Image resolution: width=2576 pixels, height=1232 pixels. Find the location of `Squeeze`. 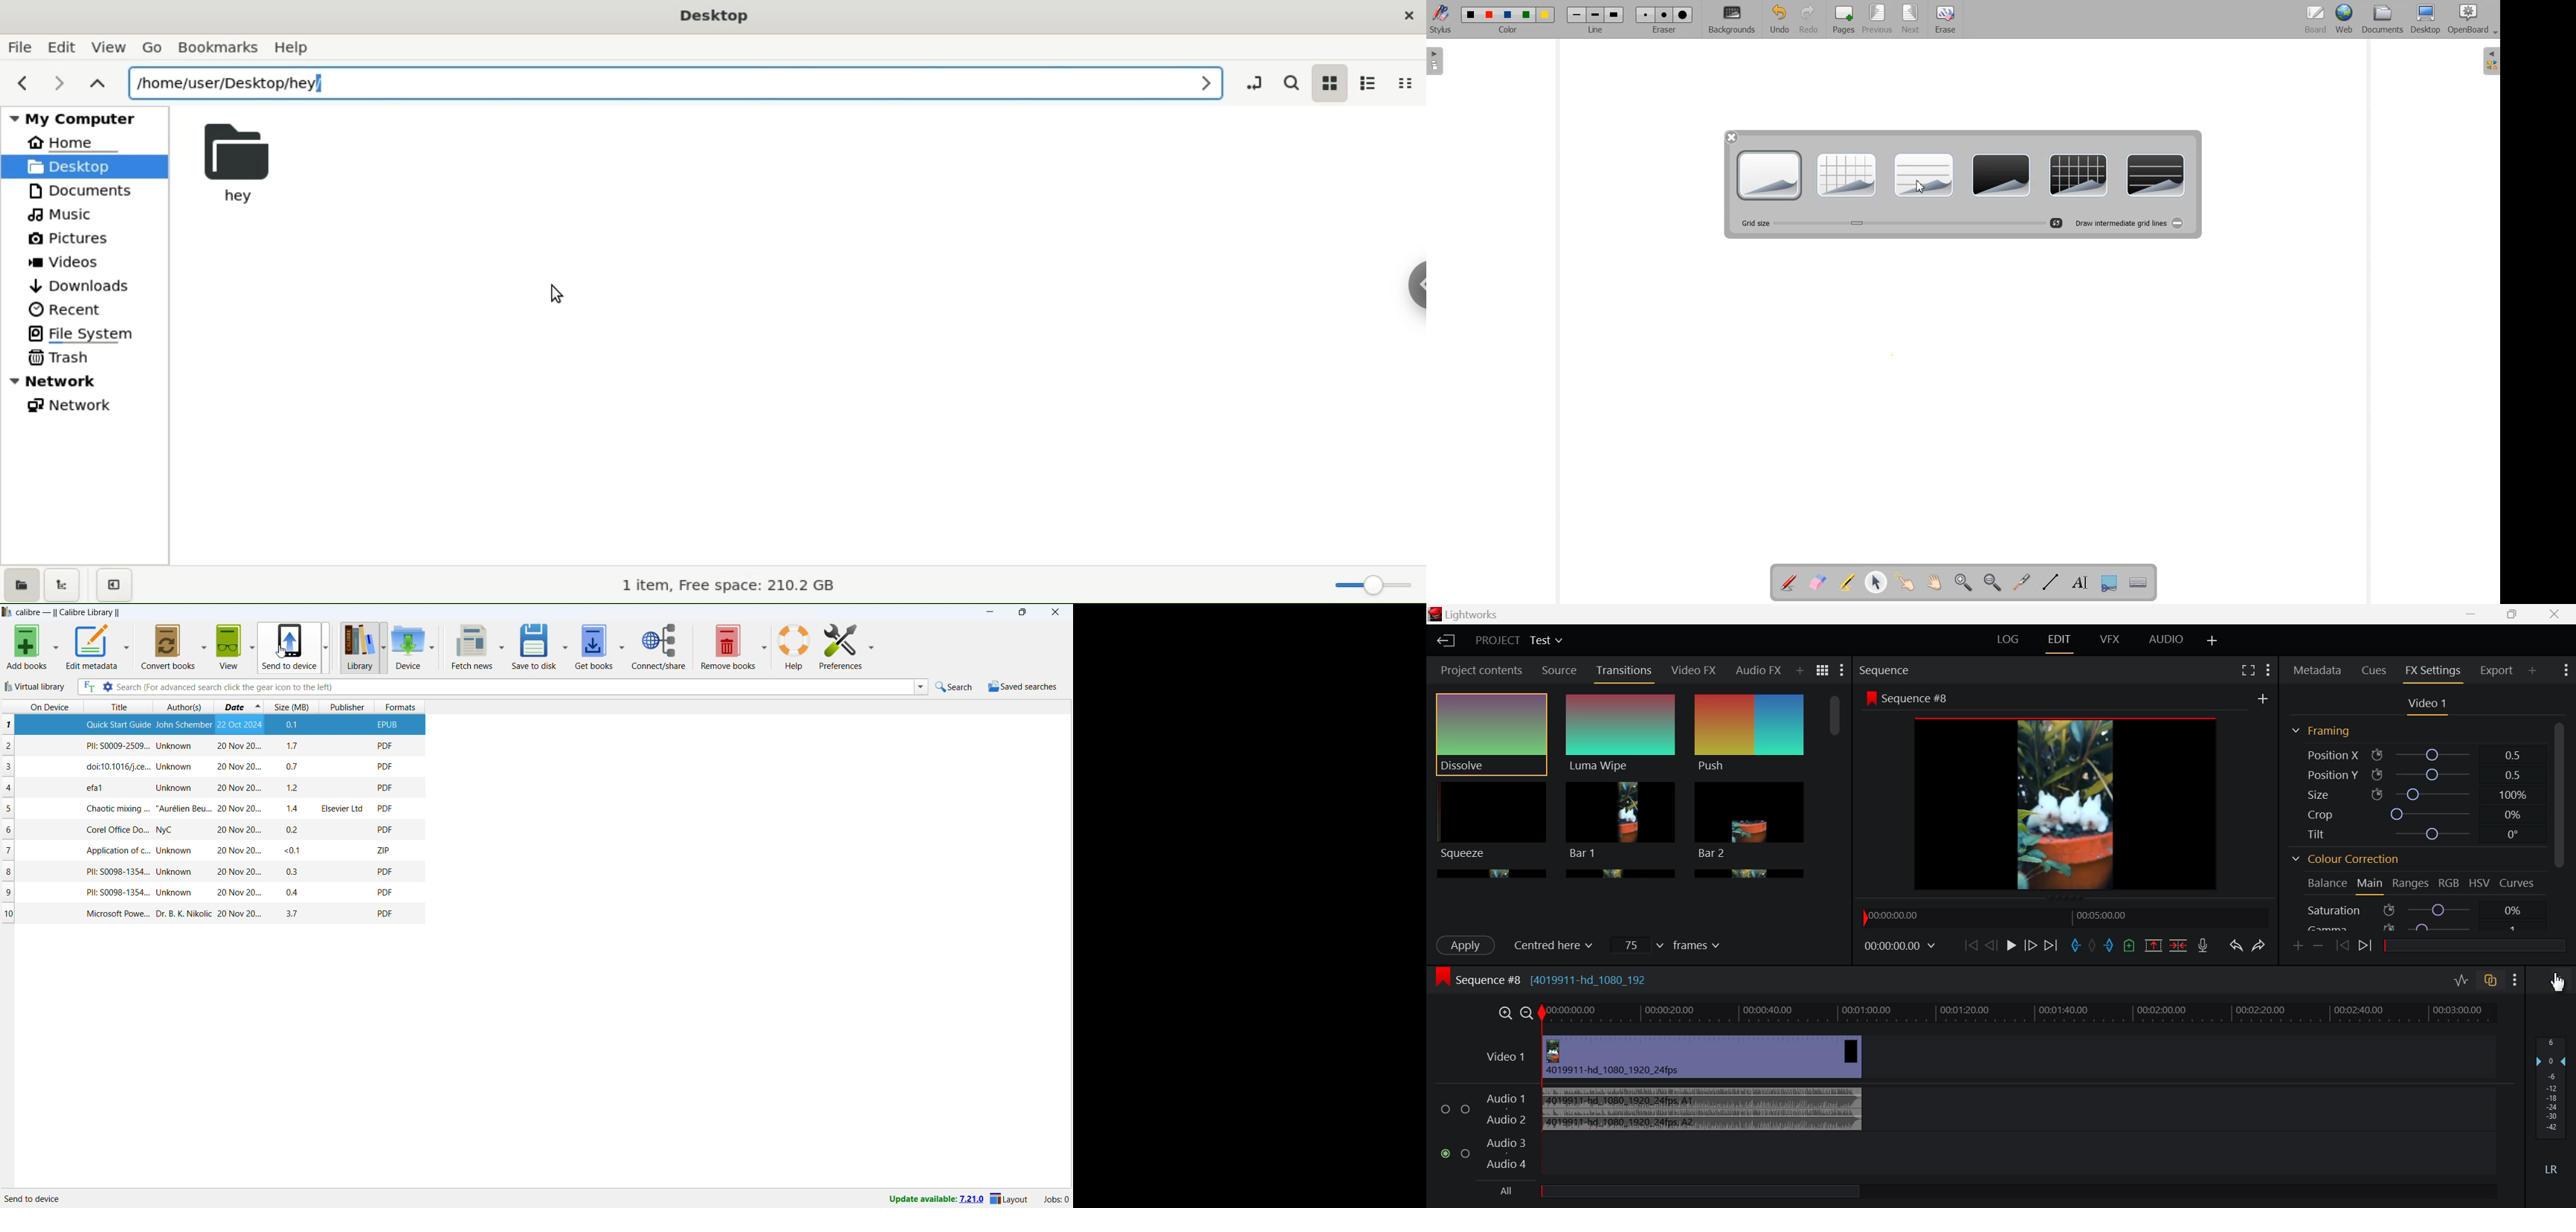

Squeeze is located at coordinates (1490, 820).